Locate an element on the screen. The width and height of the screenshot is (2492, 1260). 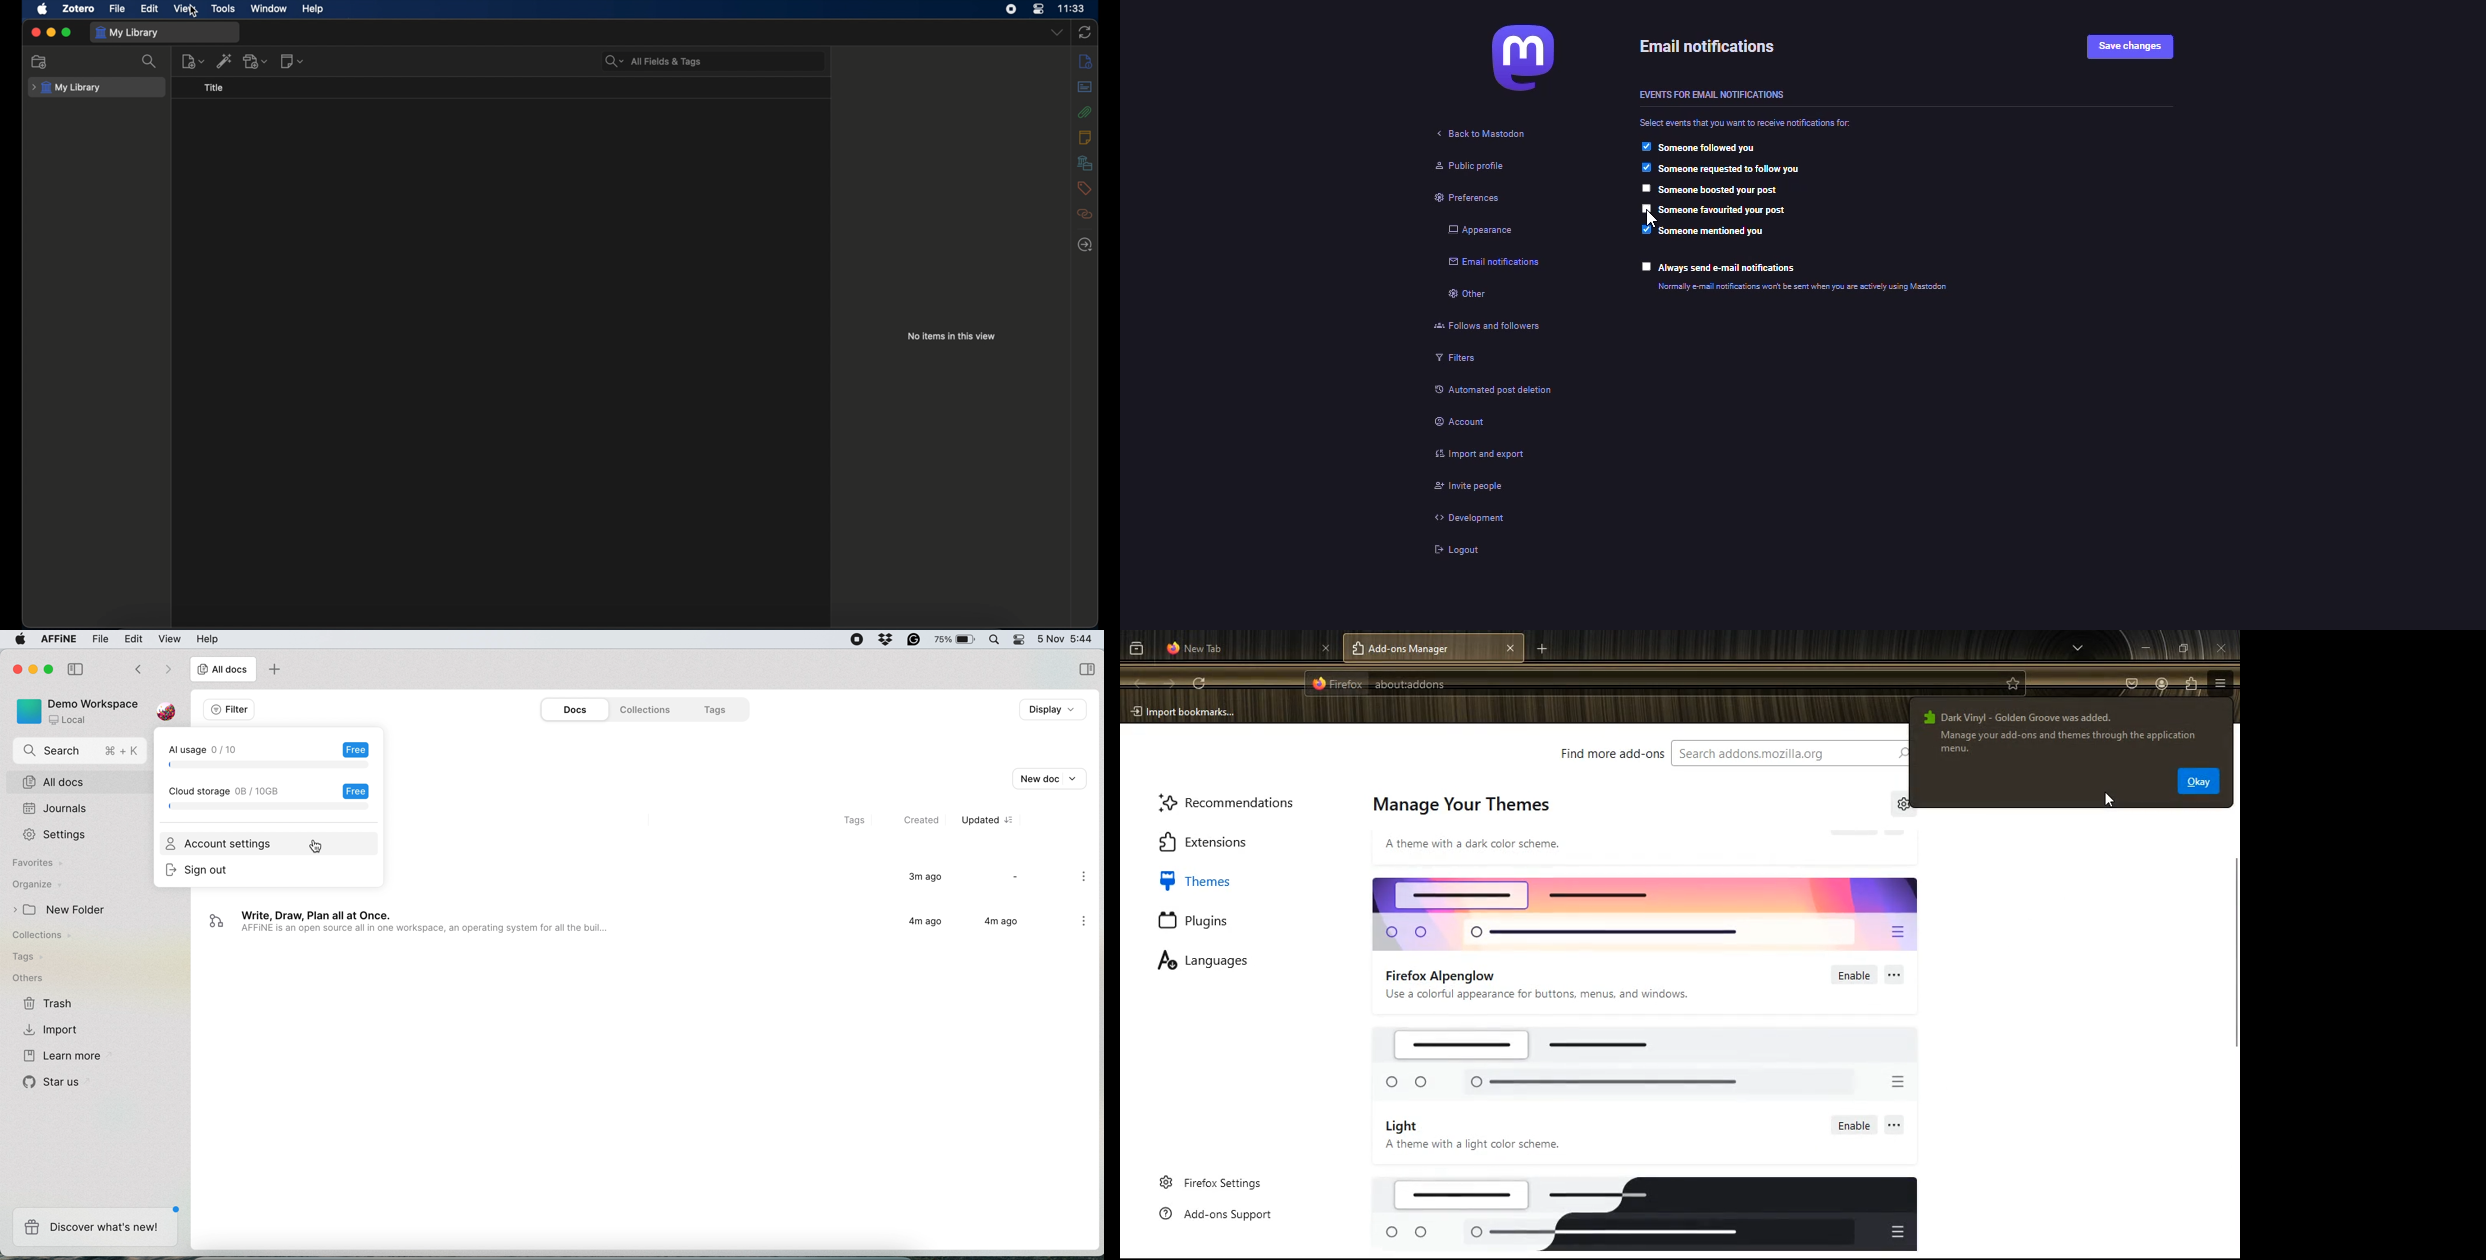
info is located at coordinates (1086, 62).